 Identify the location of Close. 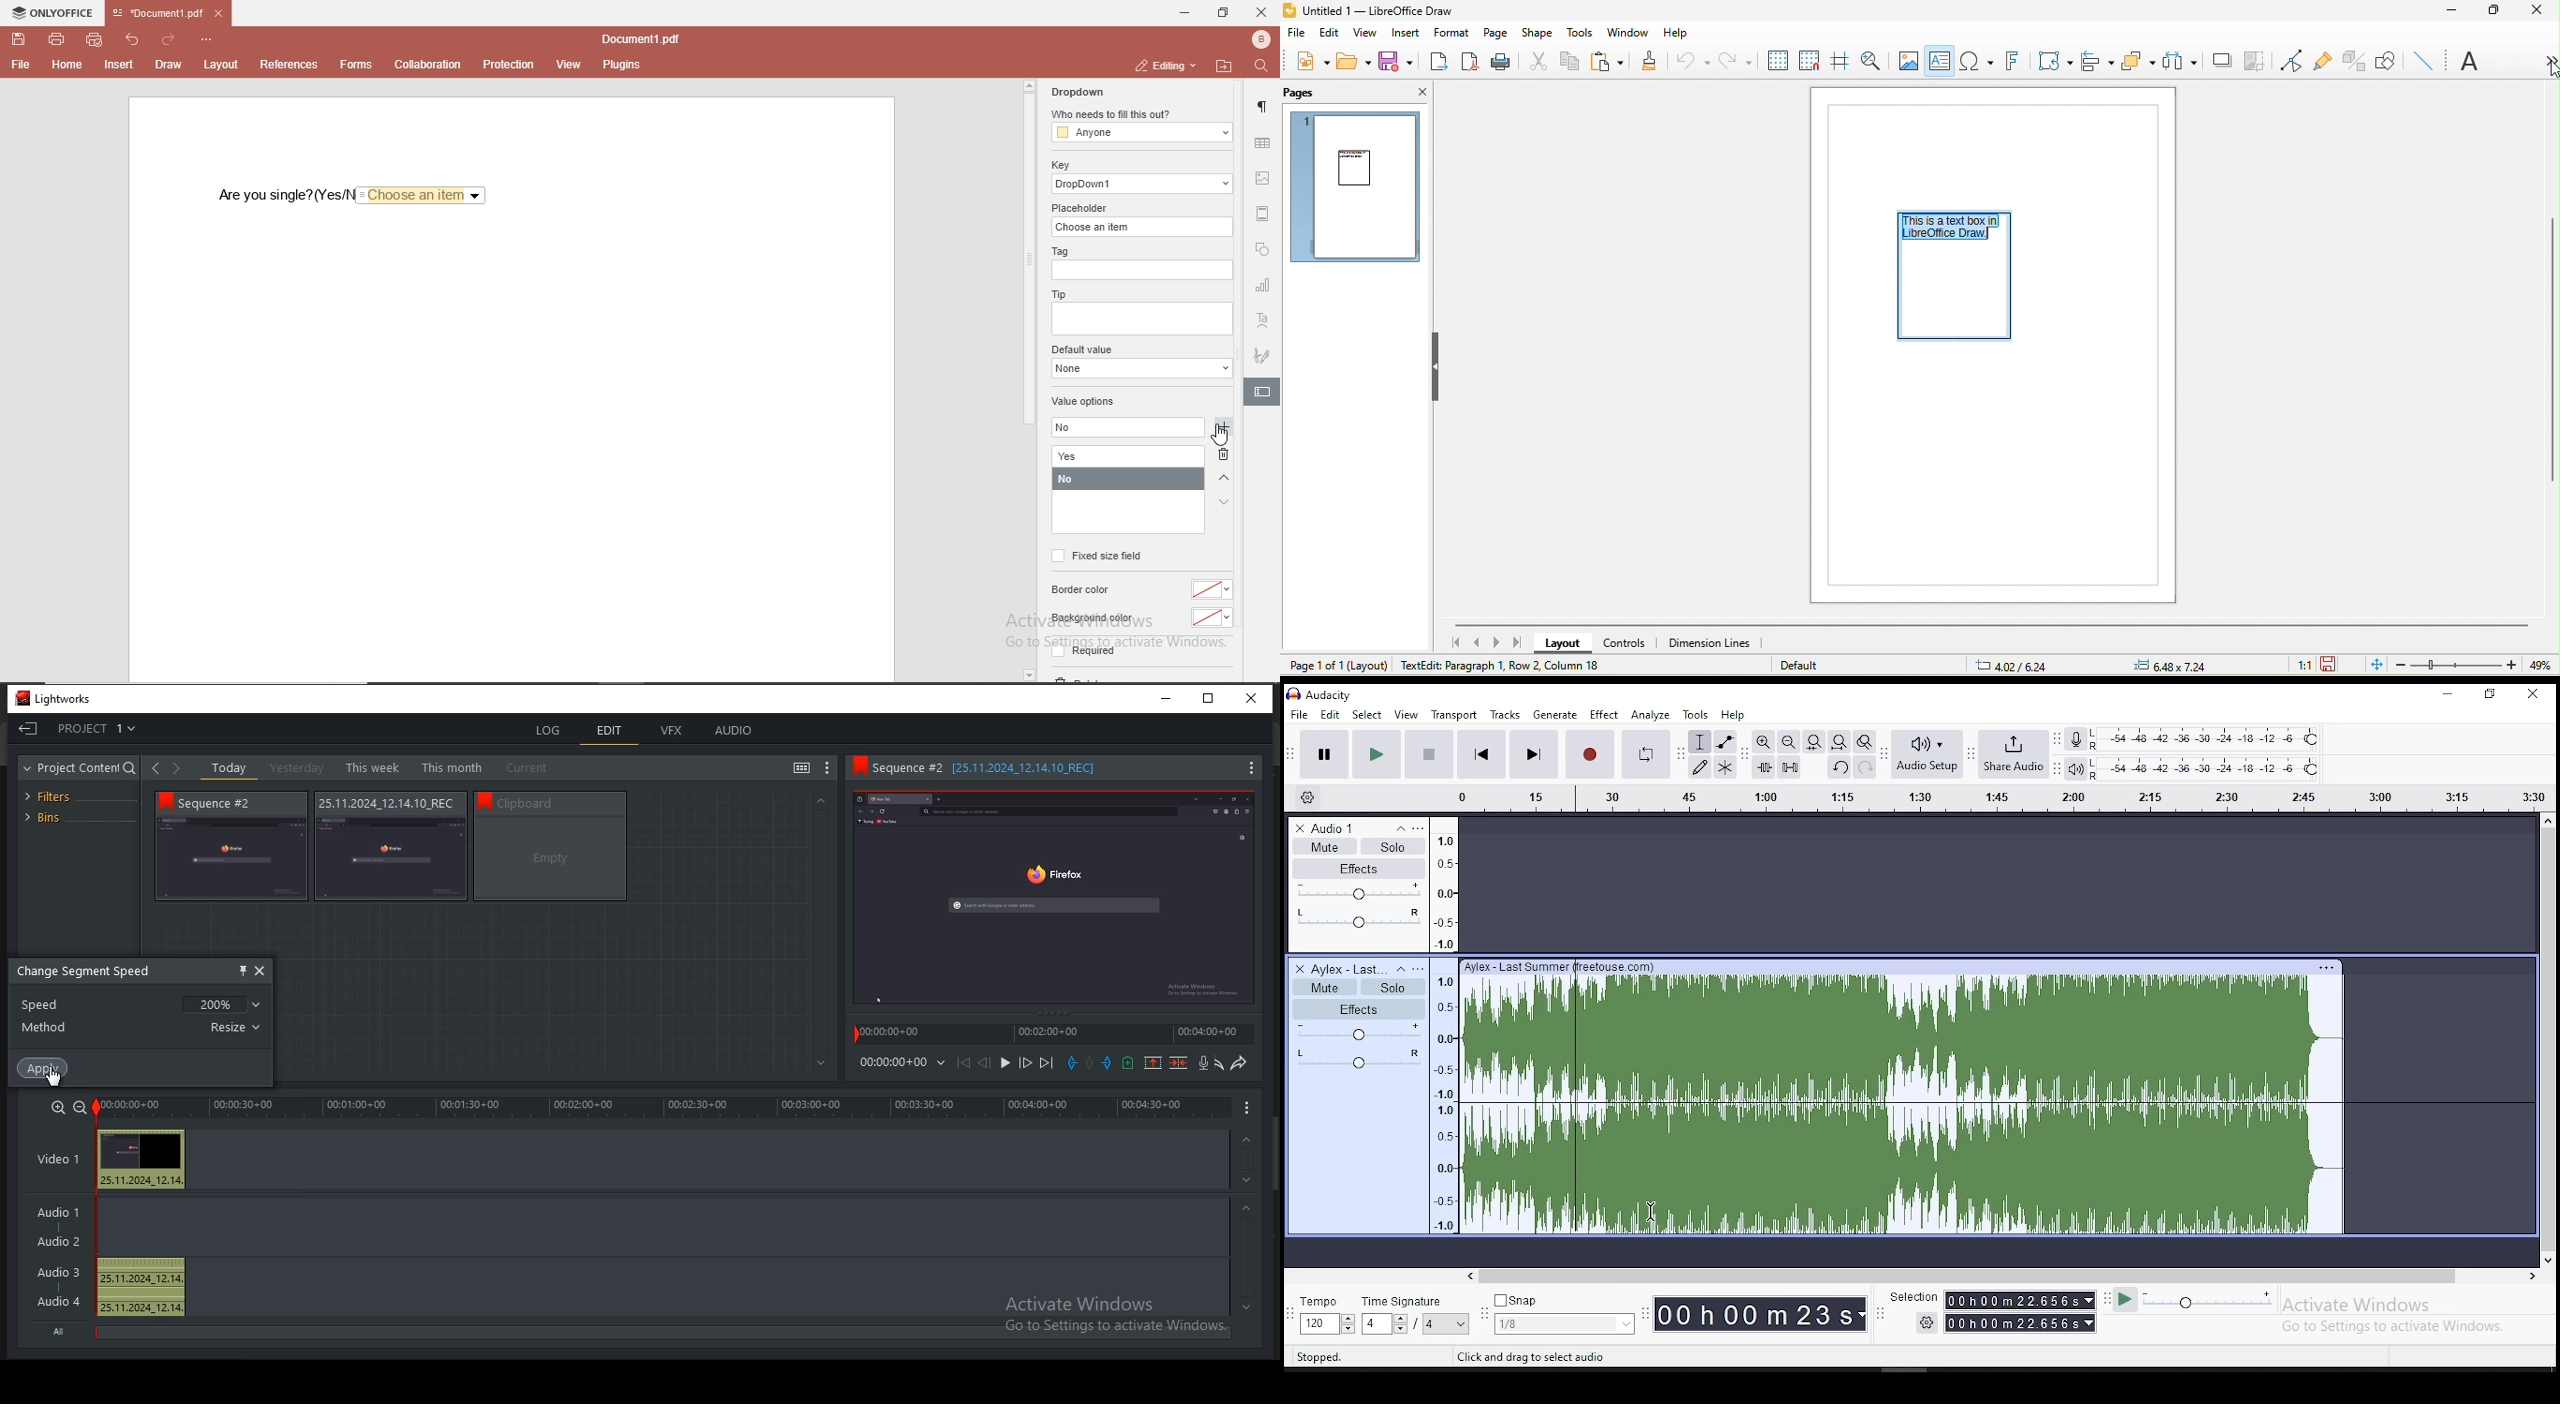
(1255, 697).